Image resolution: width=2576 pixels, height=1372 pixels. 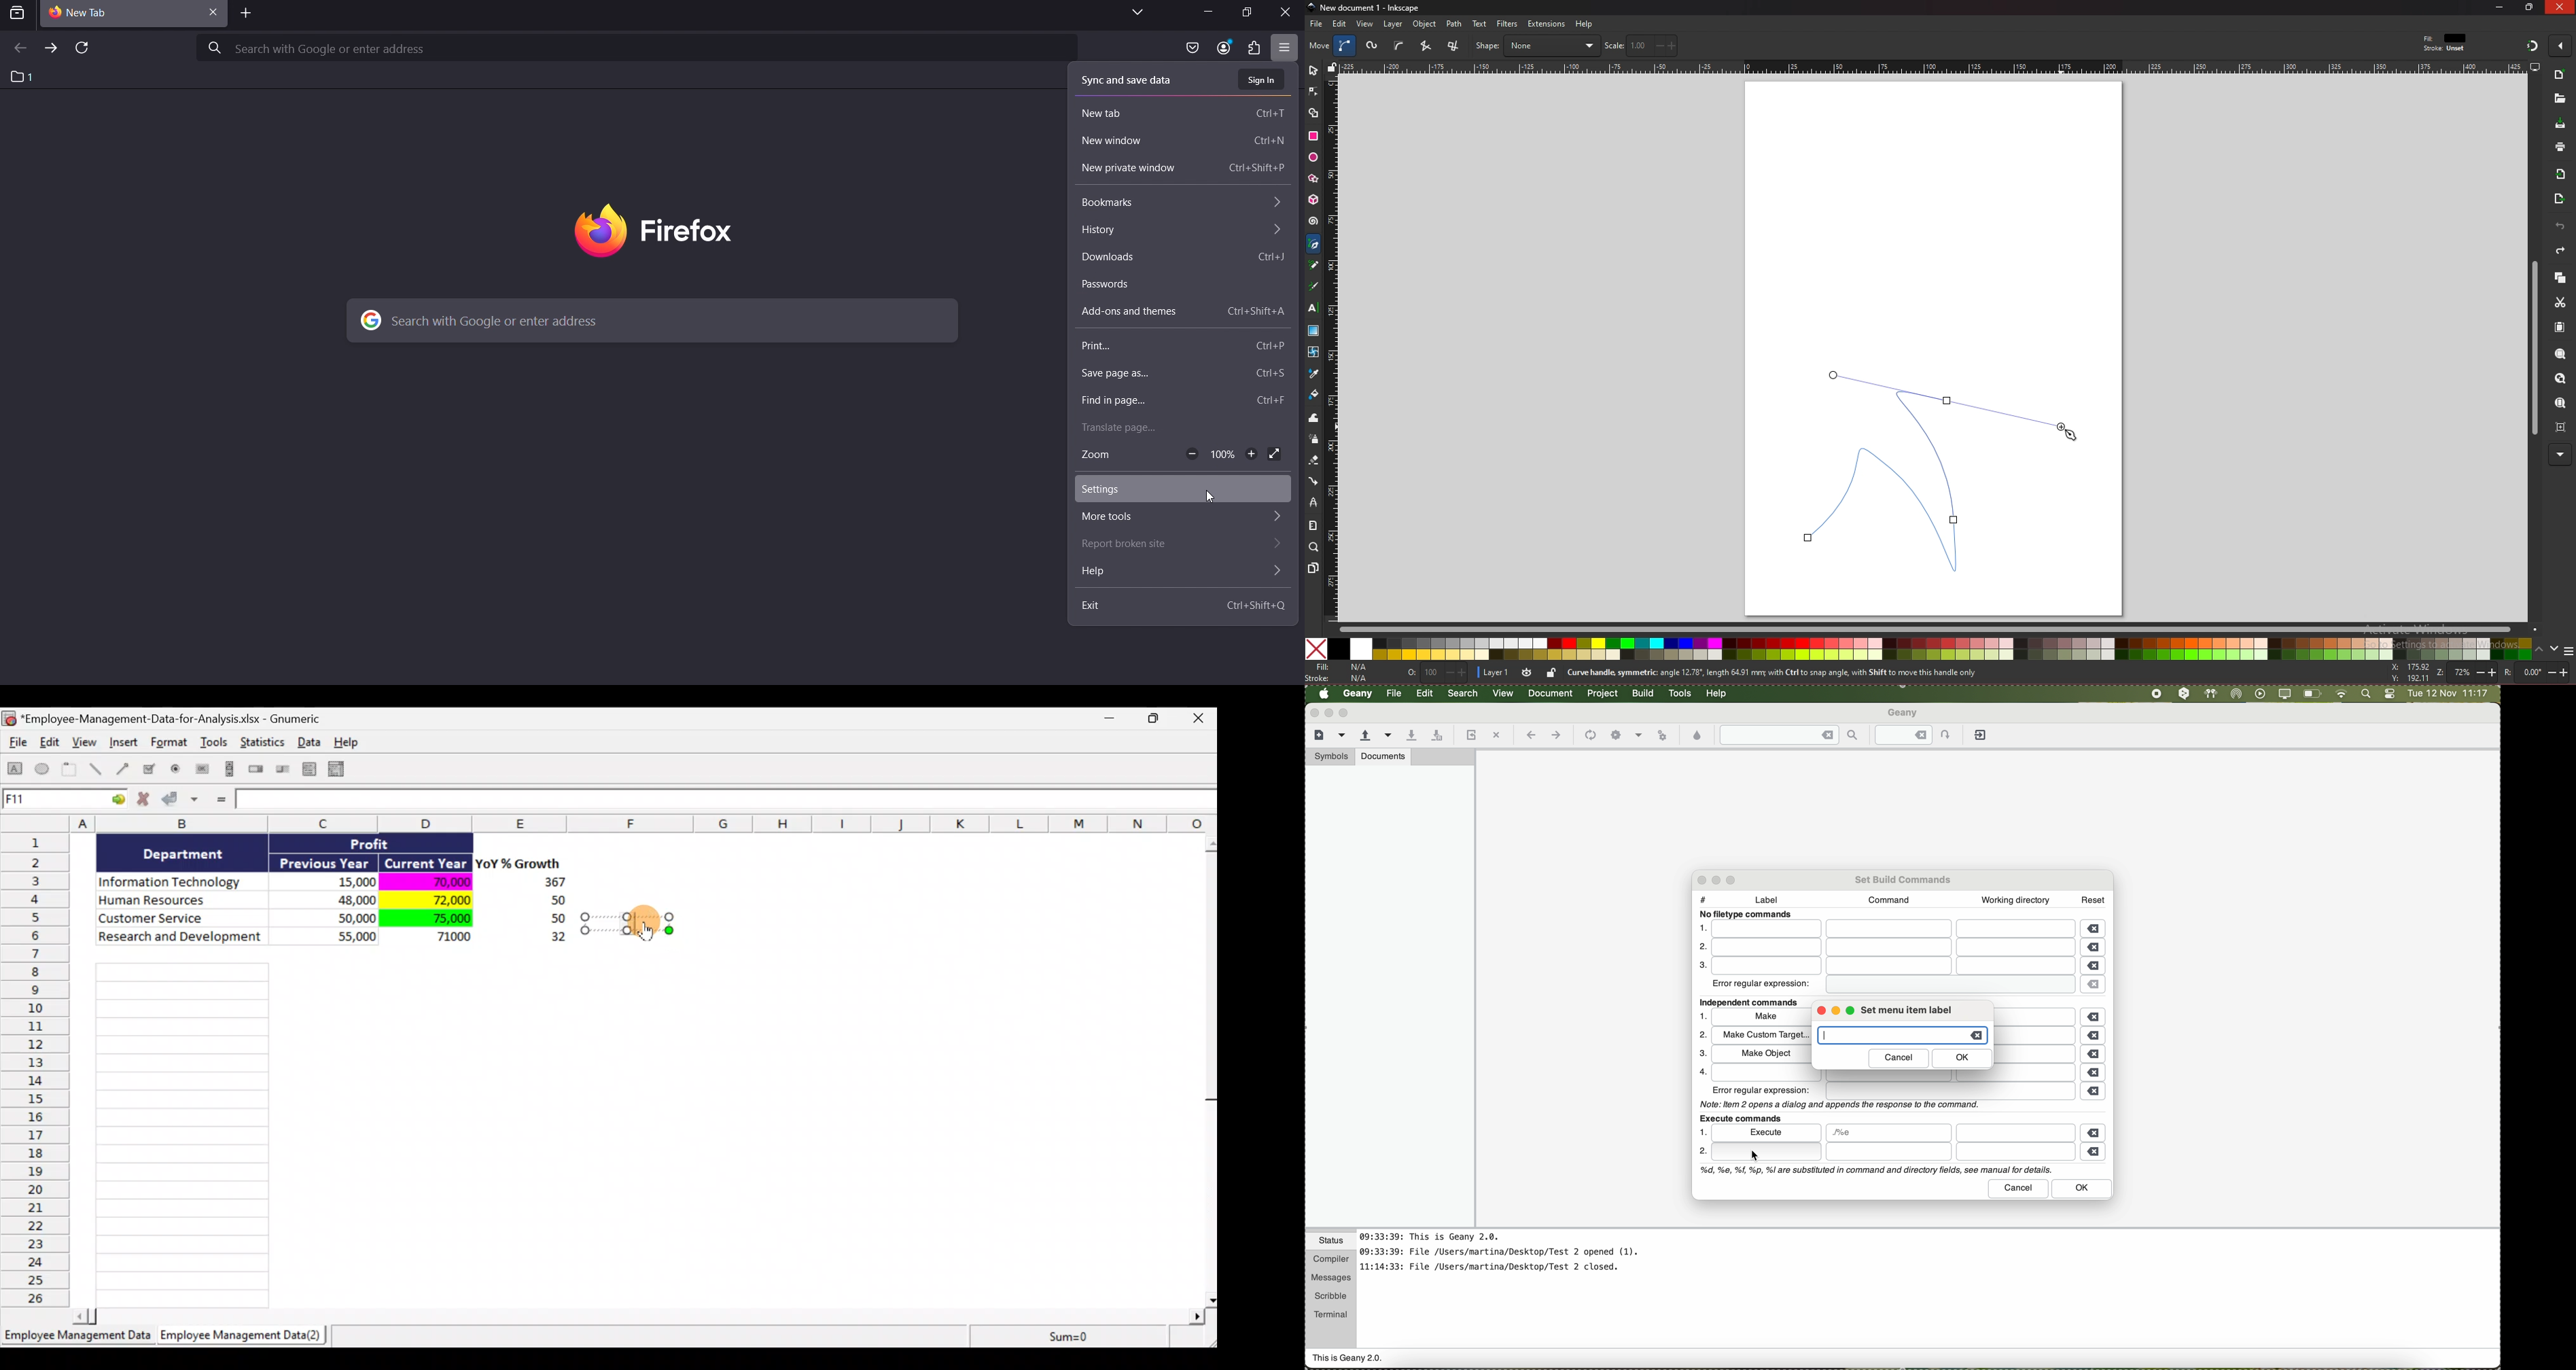 What do you see at coordinates (216, 745) in the screenshot?
I see `Tools` at bounding box center [216, 745].